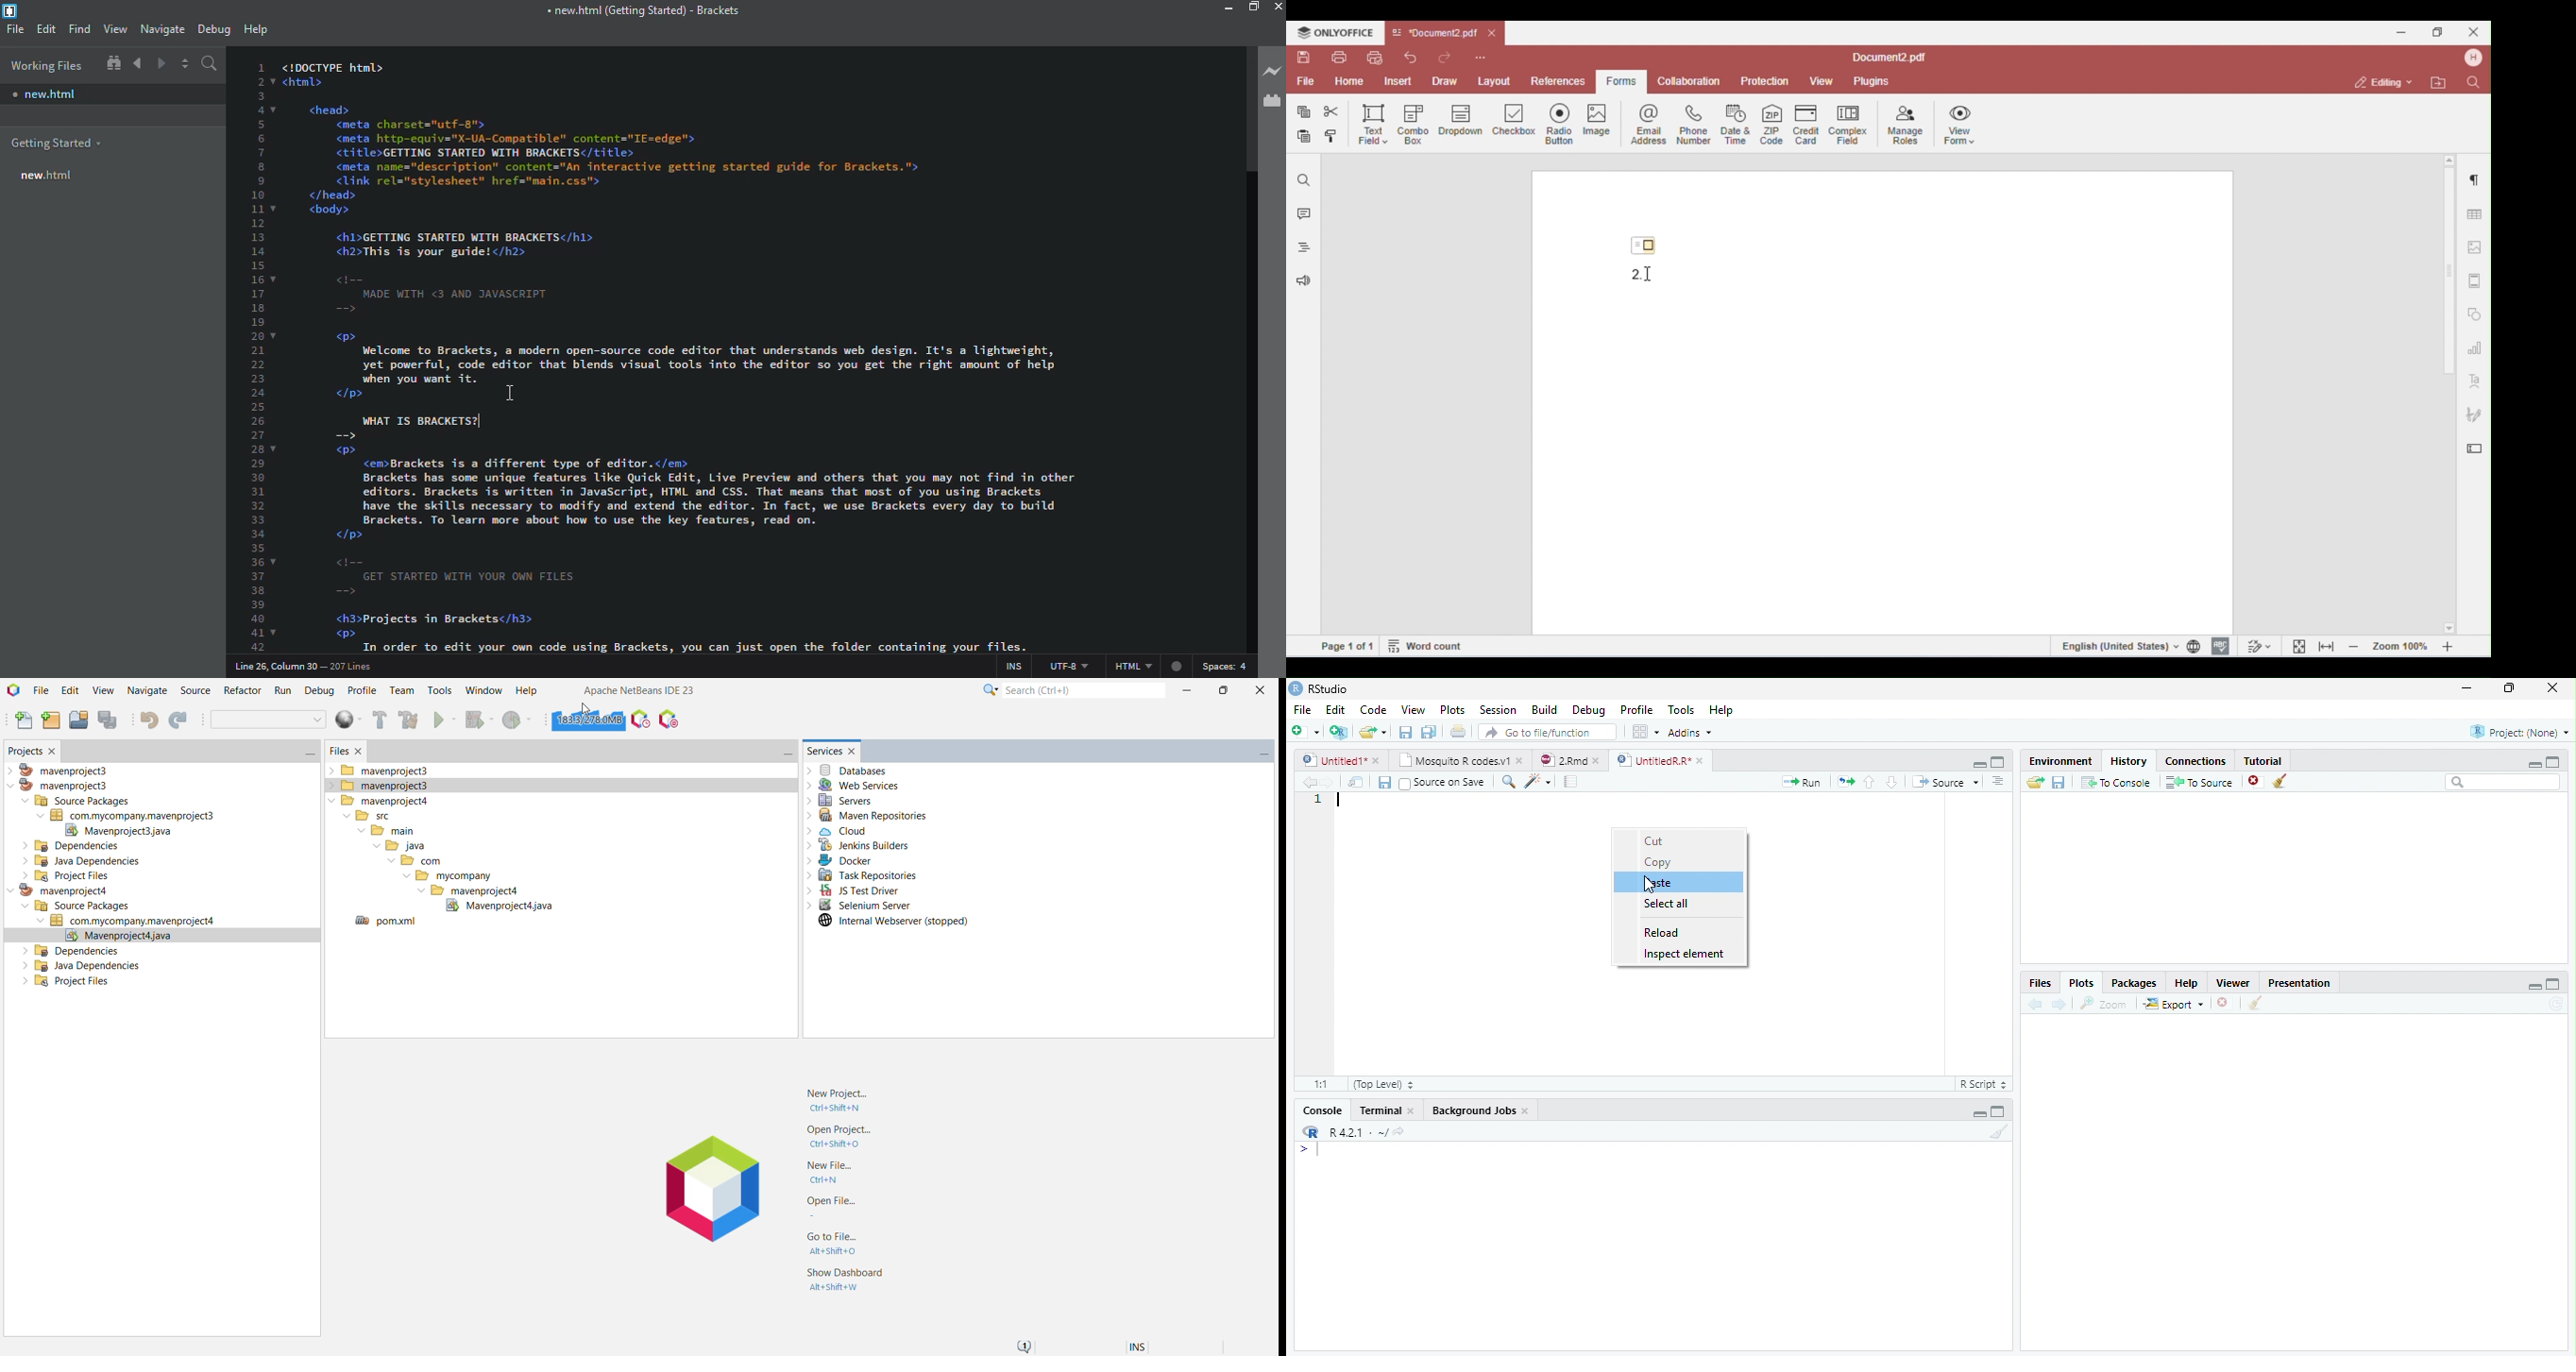  What do you see at coordinates (77, 720) in the screenshot?
I see `Open Project` at bounding box center [77, 720].